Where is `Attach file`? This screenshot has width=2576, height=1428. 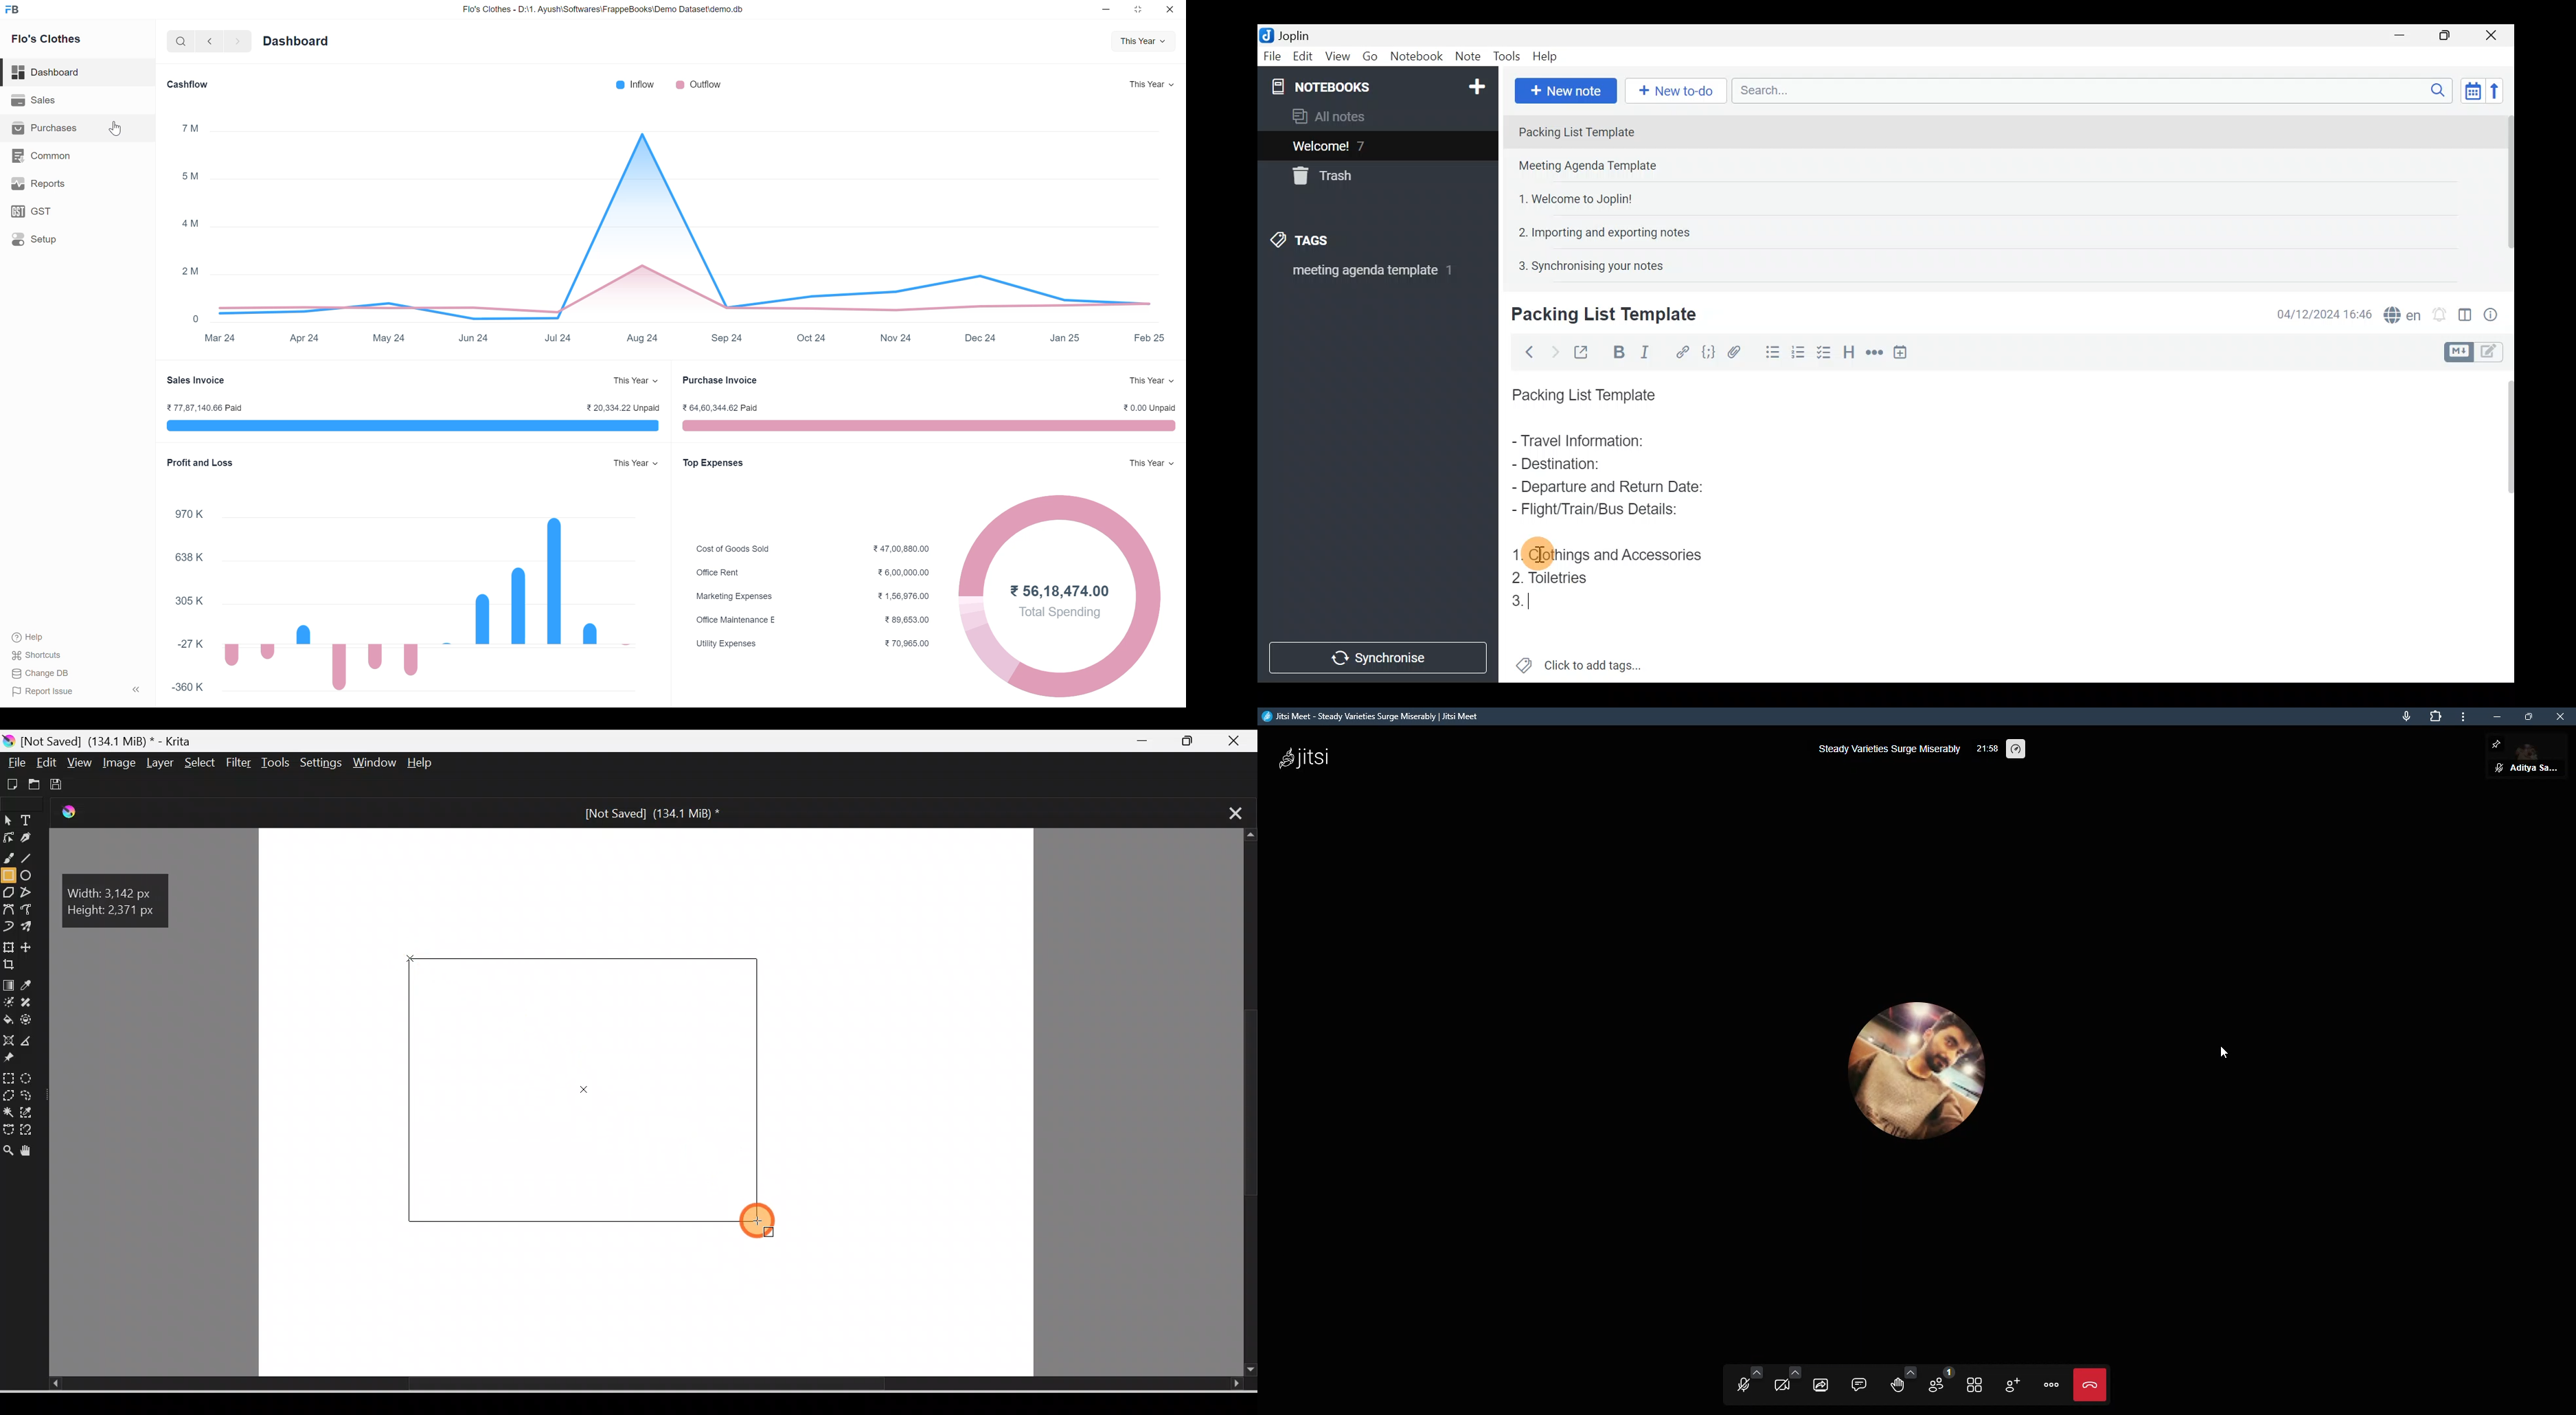 Attach file is located at coordinates (1734, 351).